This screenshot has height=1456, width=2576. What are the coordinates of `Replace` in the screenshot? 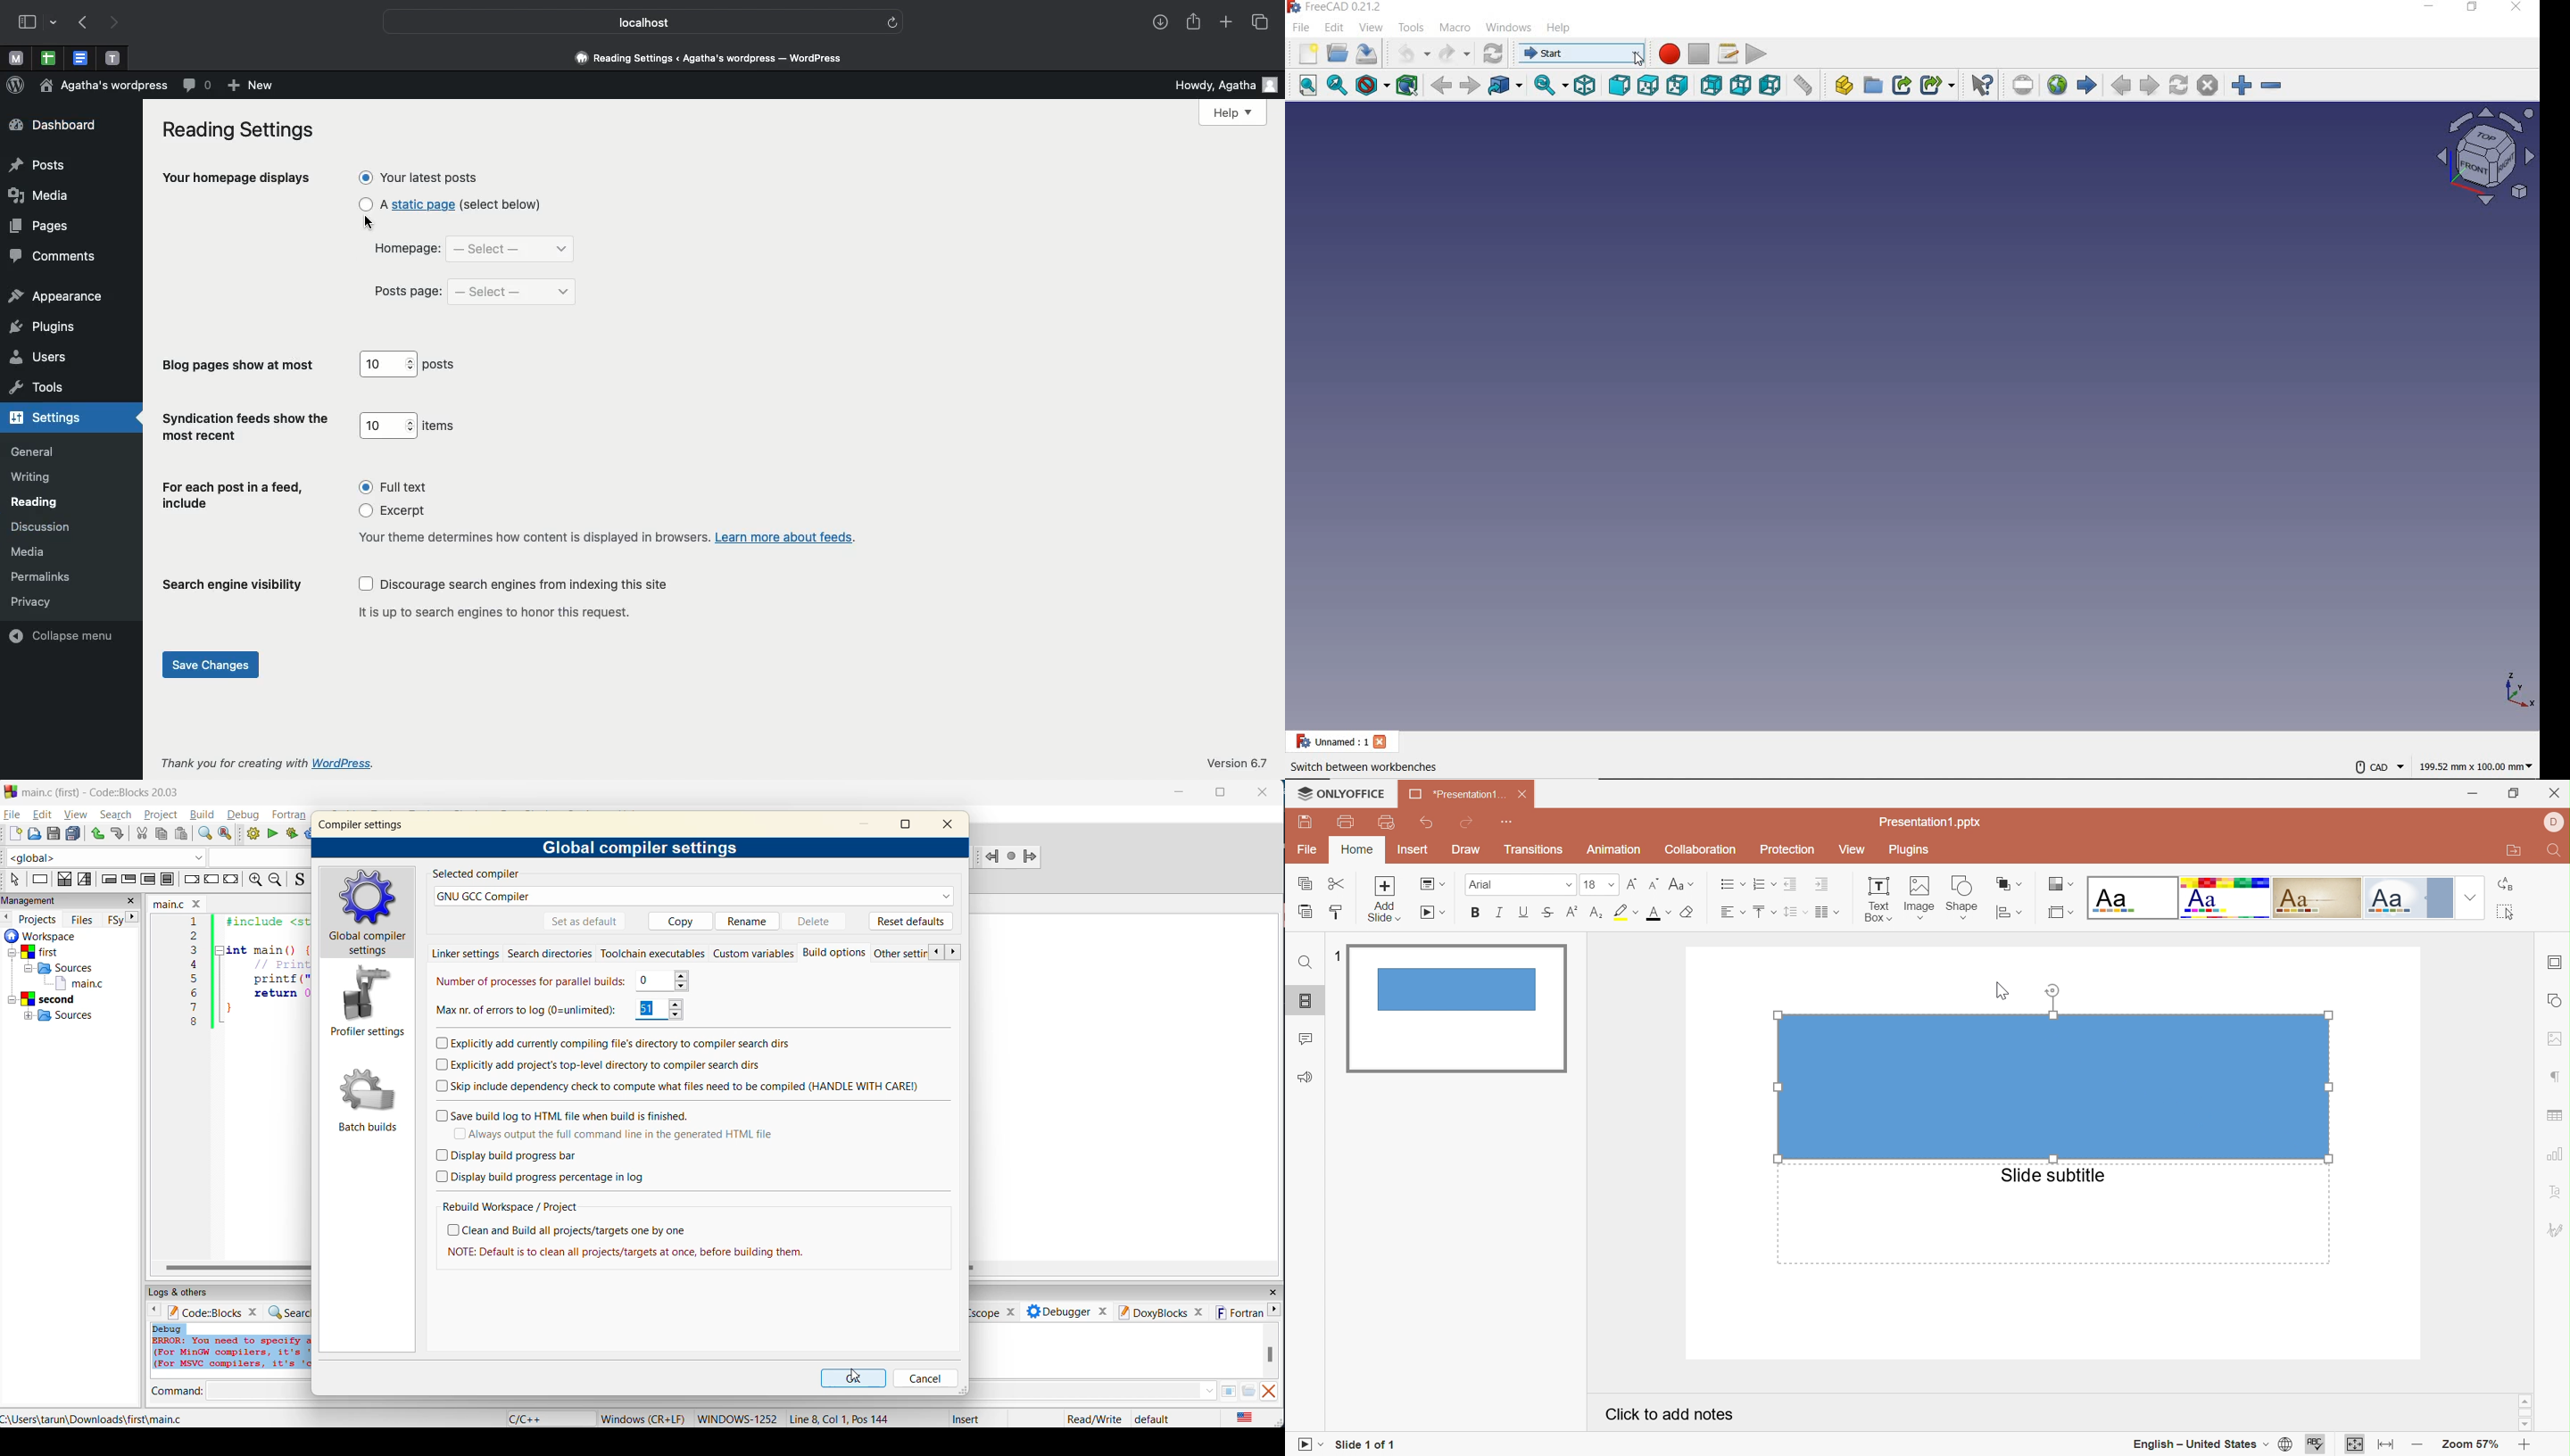 It's located at (2508, 883).